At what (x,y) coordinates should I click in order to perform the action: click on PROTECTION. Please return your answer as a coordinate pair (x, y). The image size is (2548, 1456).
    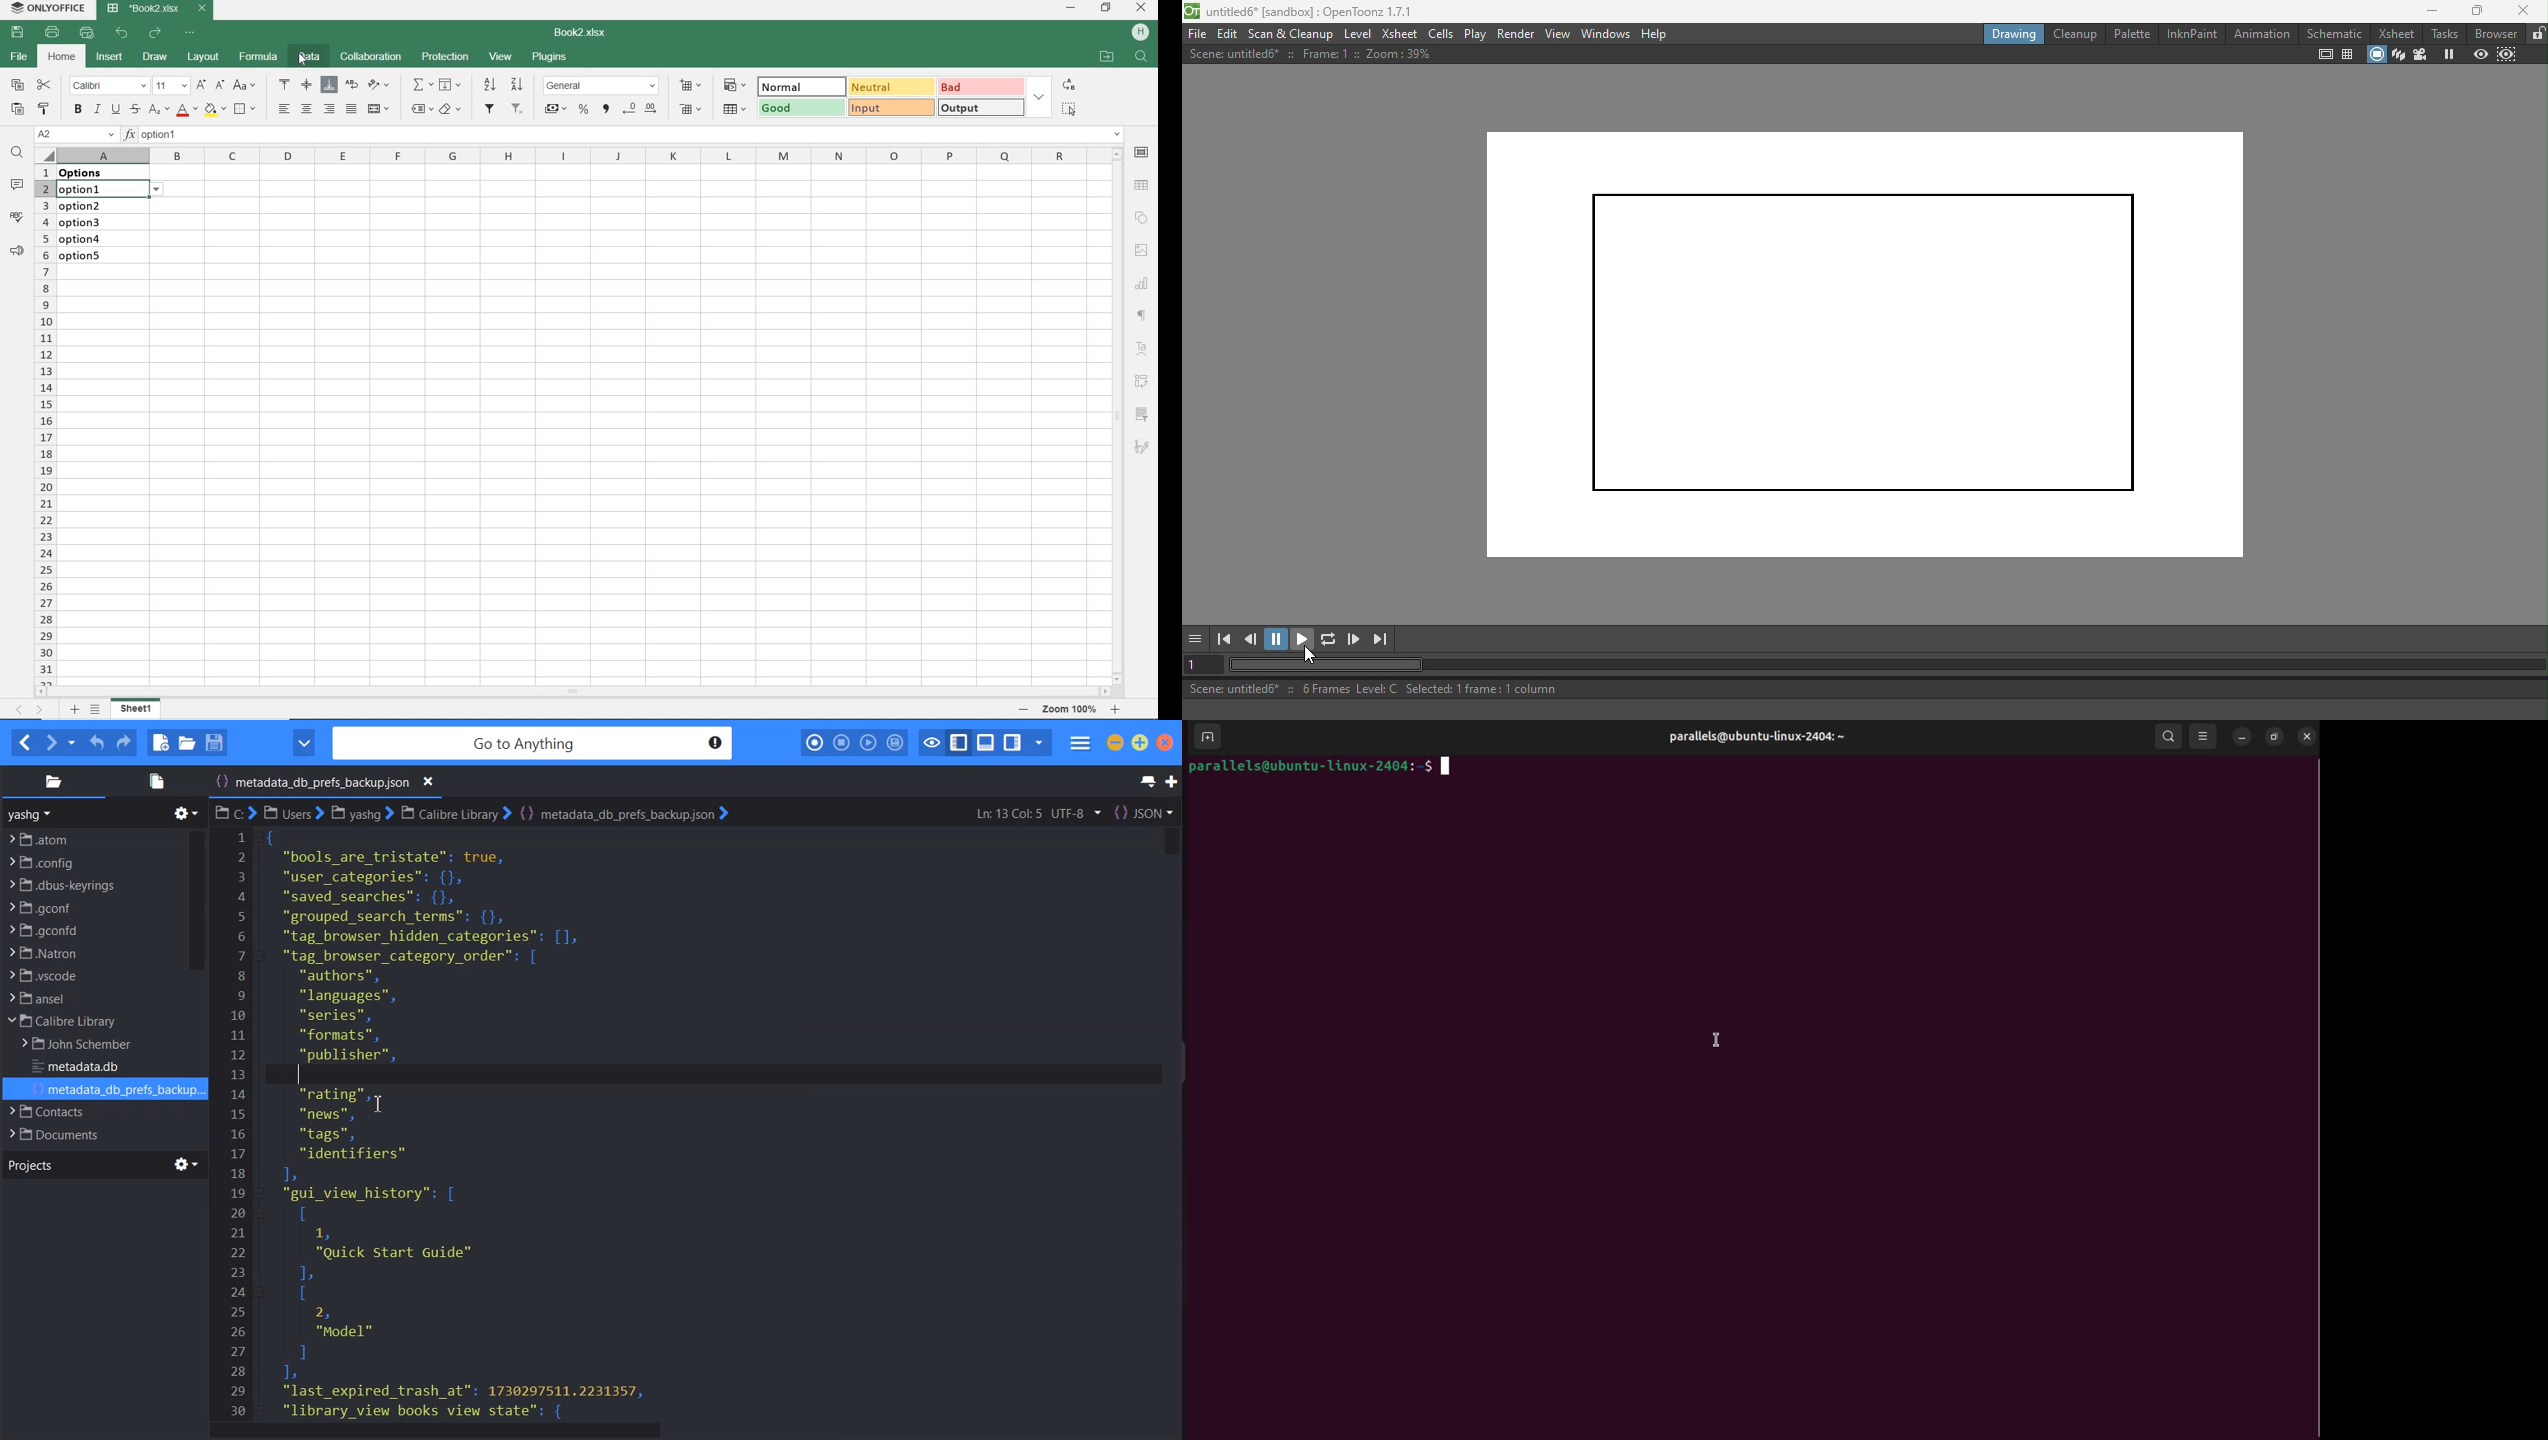
    Looking at the image, I should click on (446, 57).